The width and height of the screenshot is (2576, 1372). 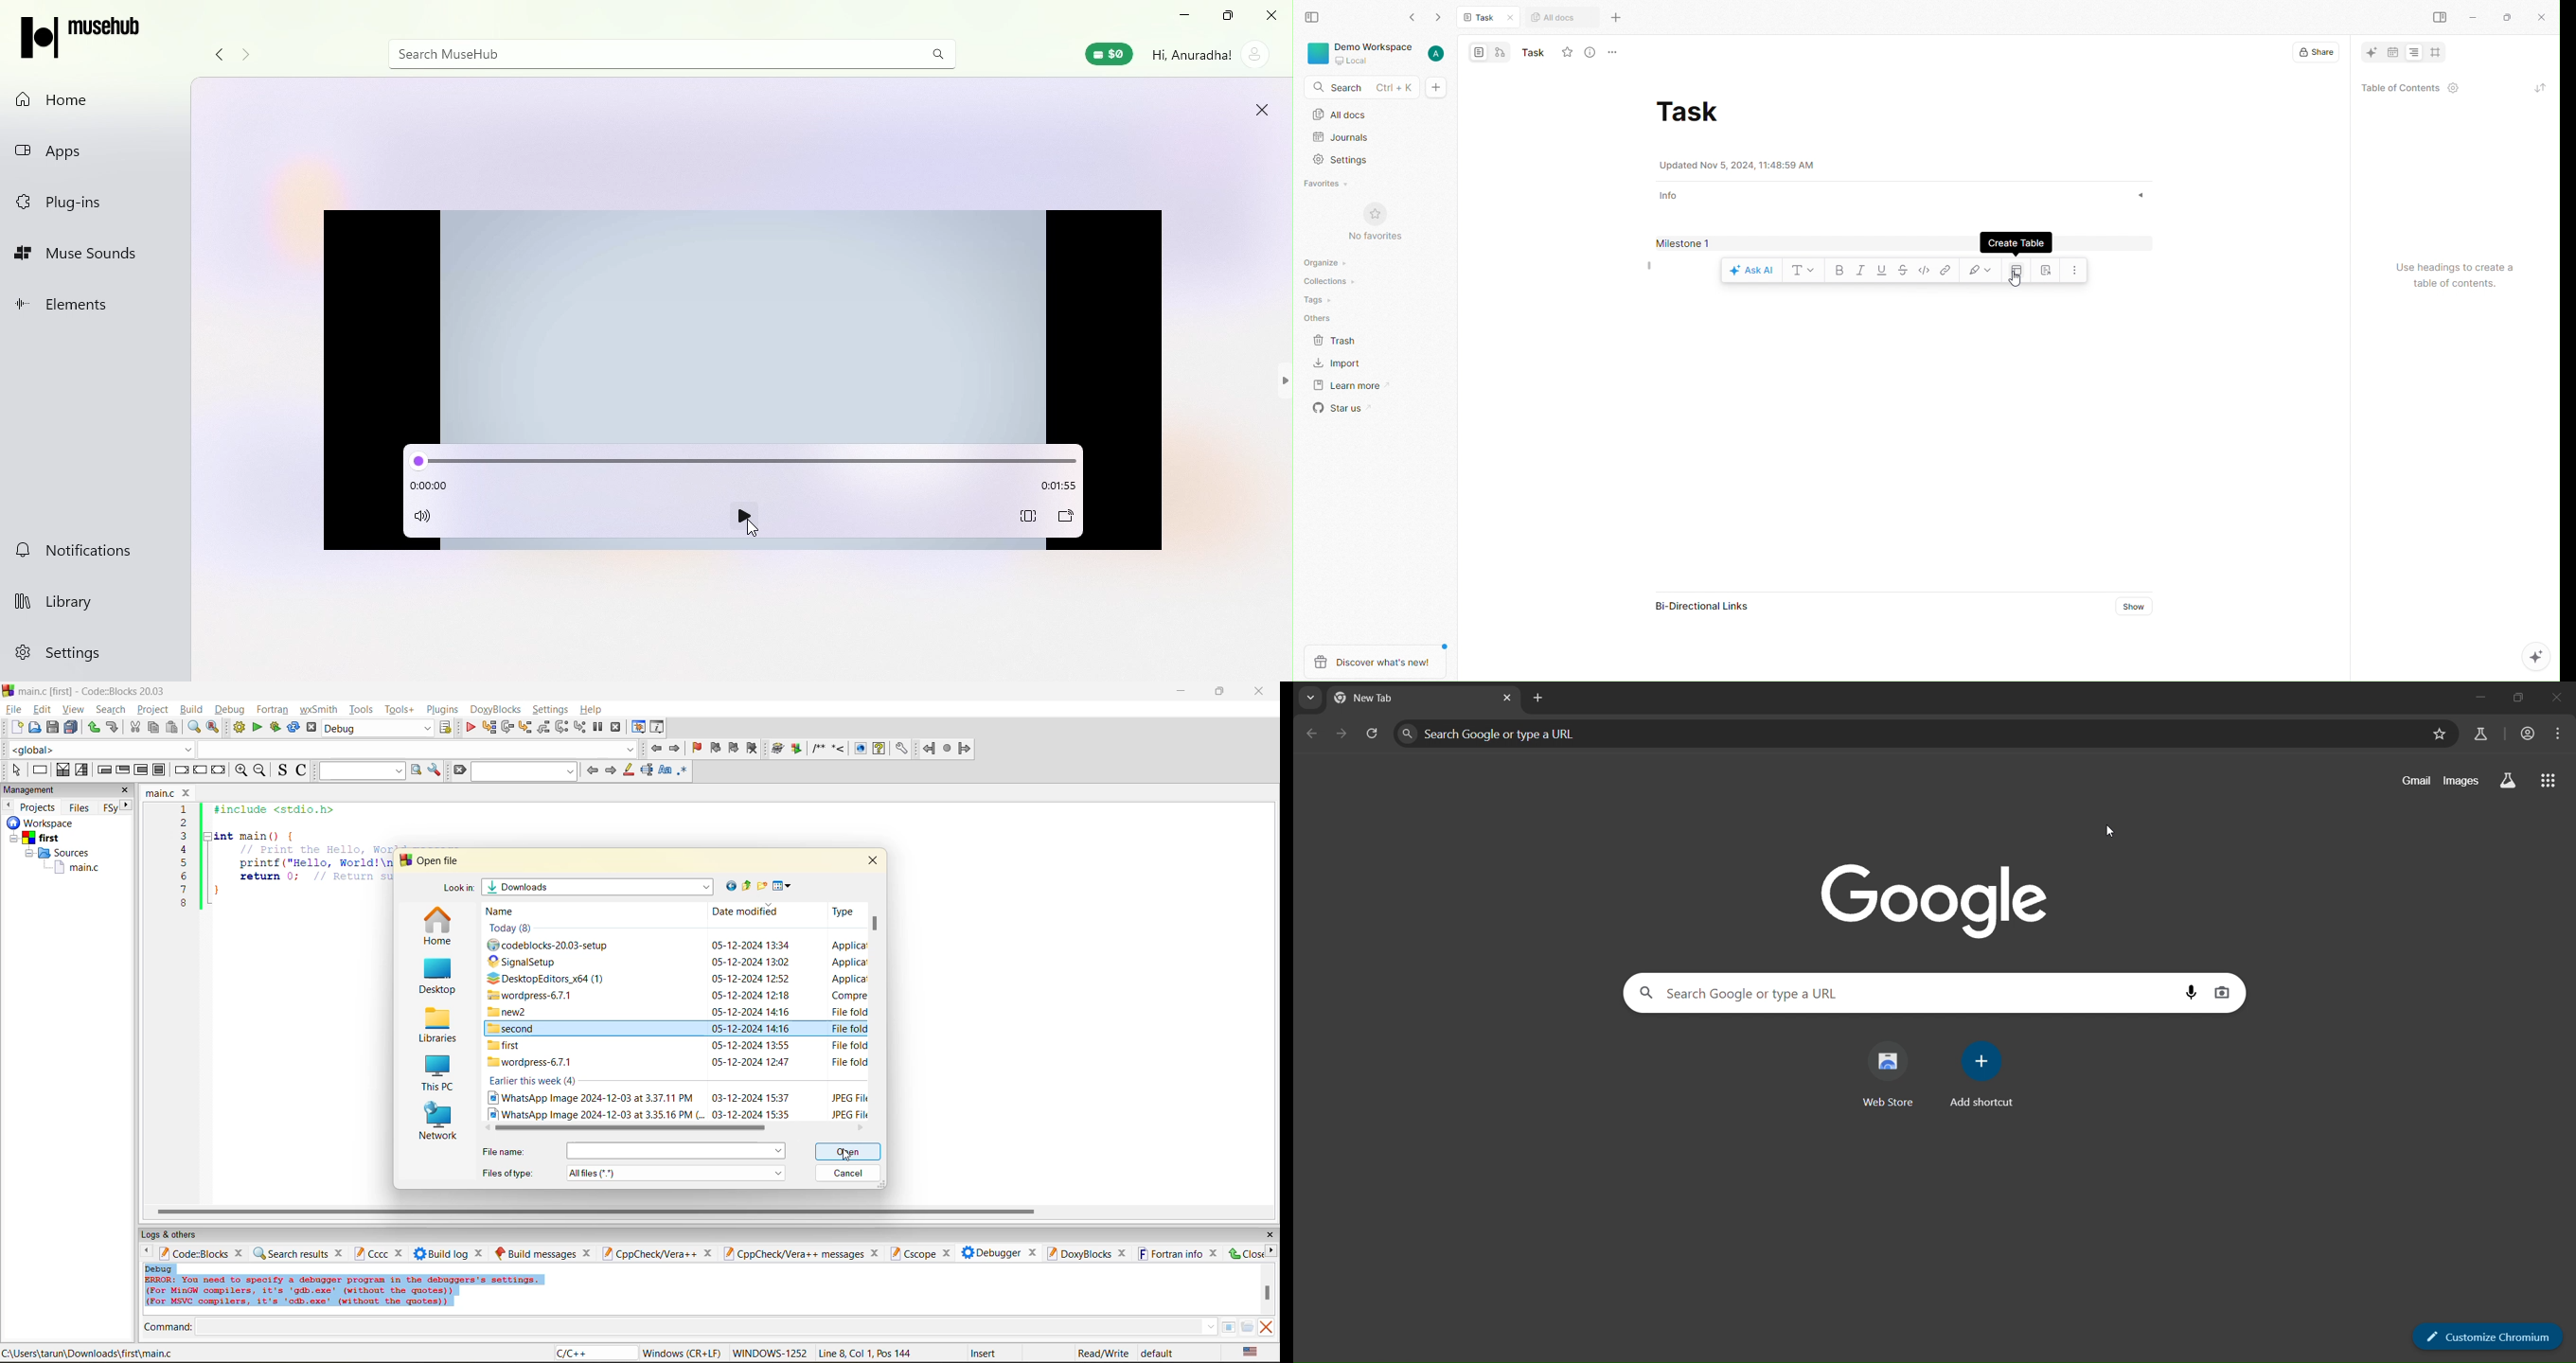 I want to click on settings, so click(x=901, y=749).